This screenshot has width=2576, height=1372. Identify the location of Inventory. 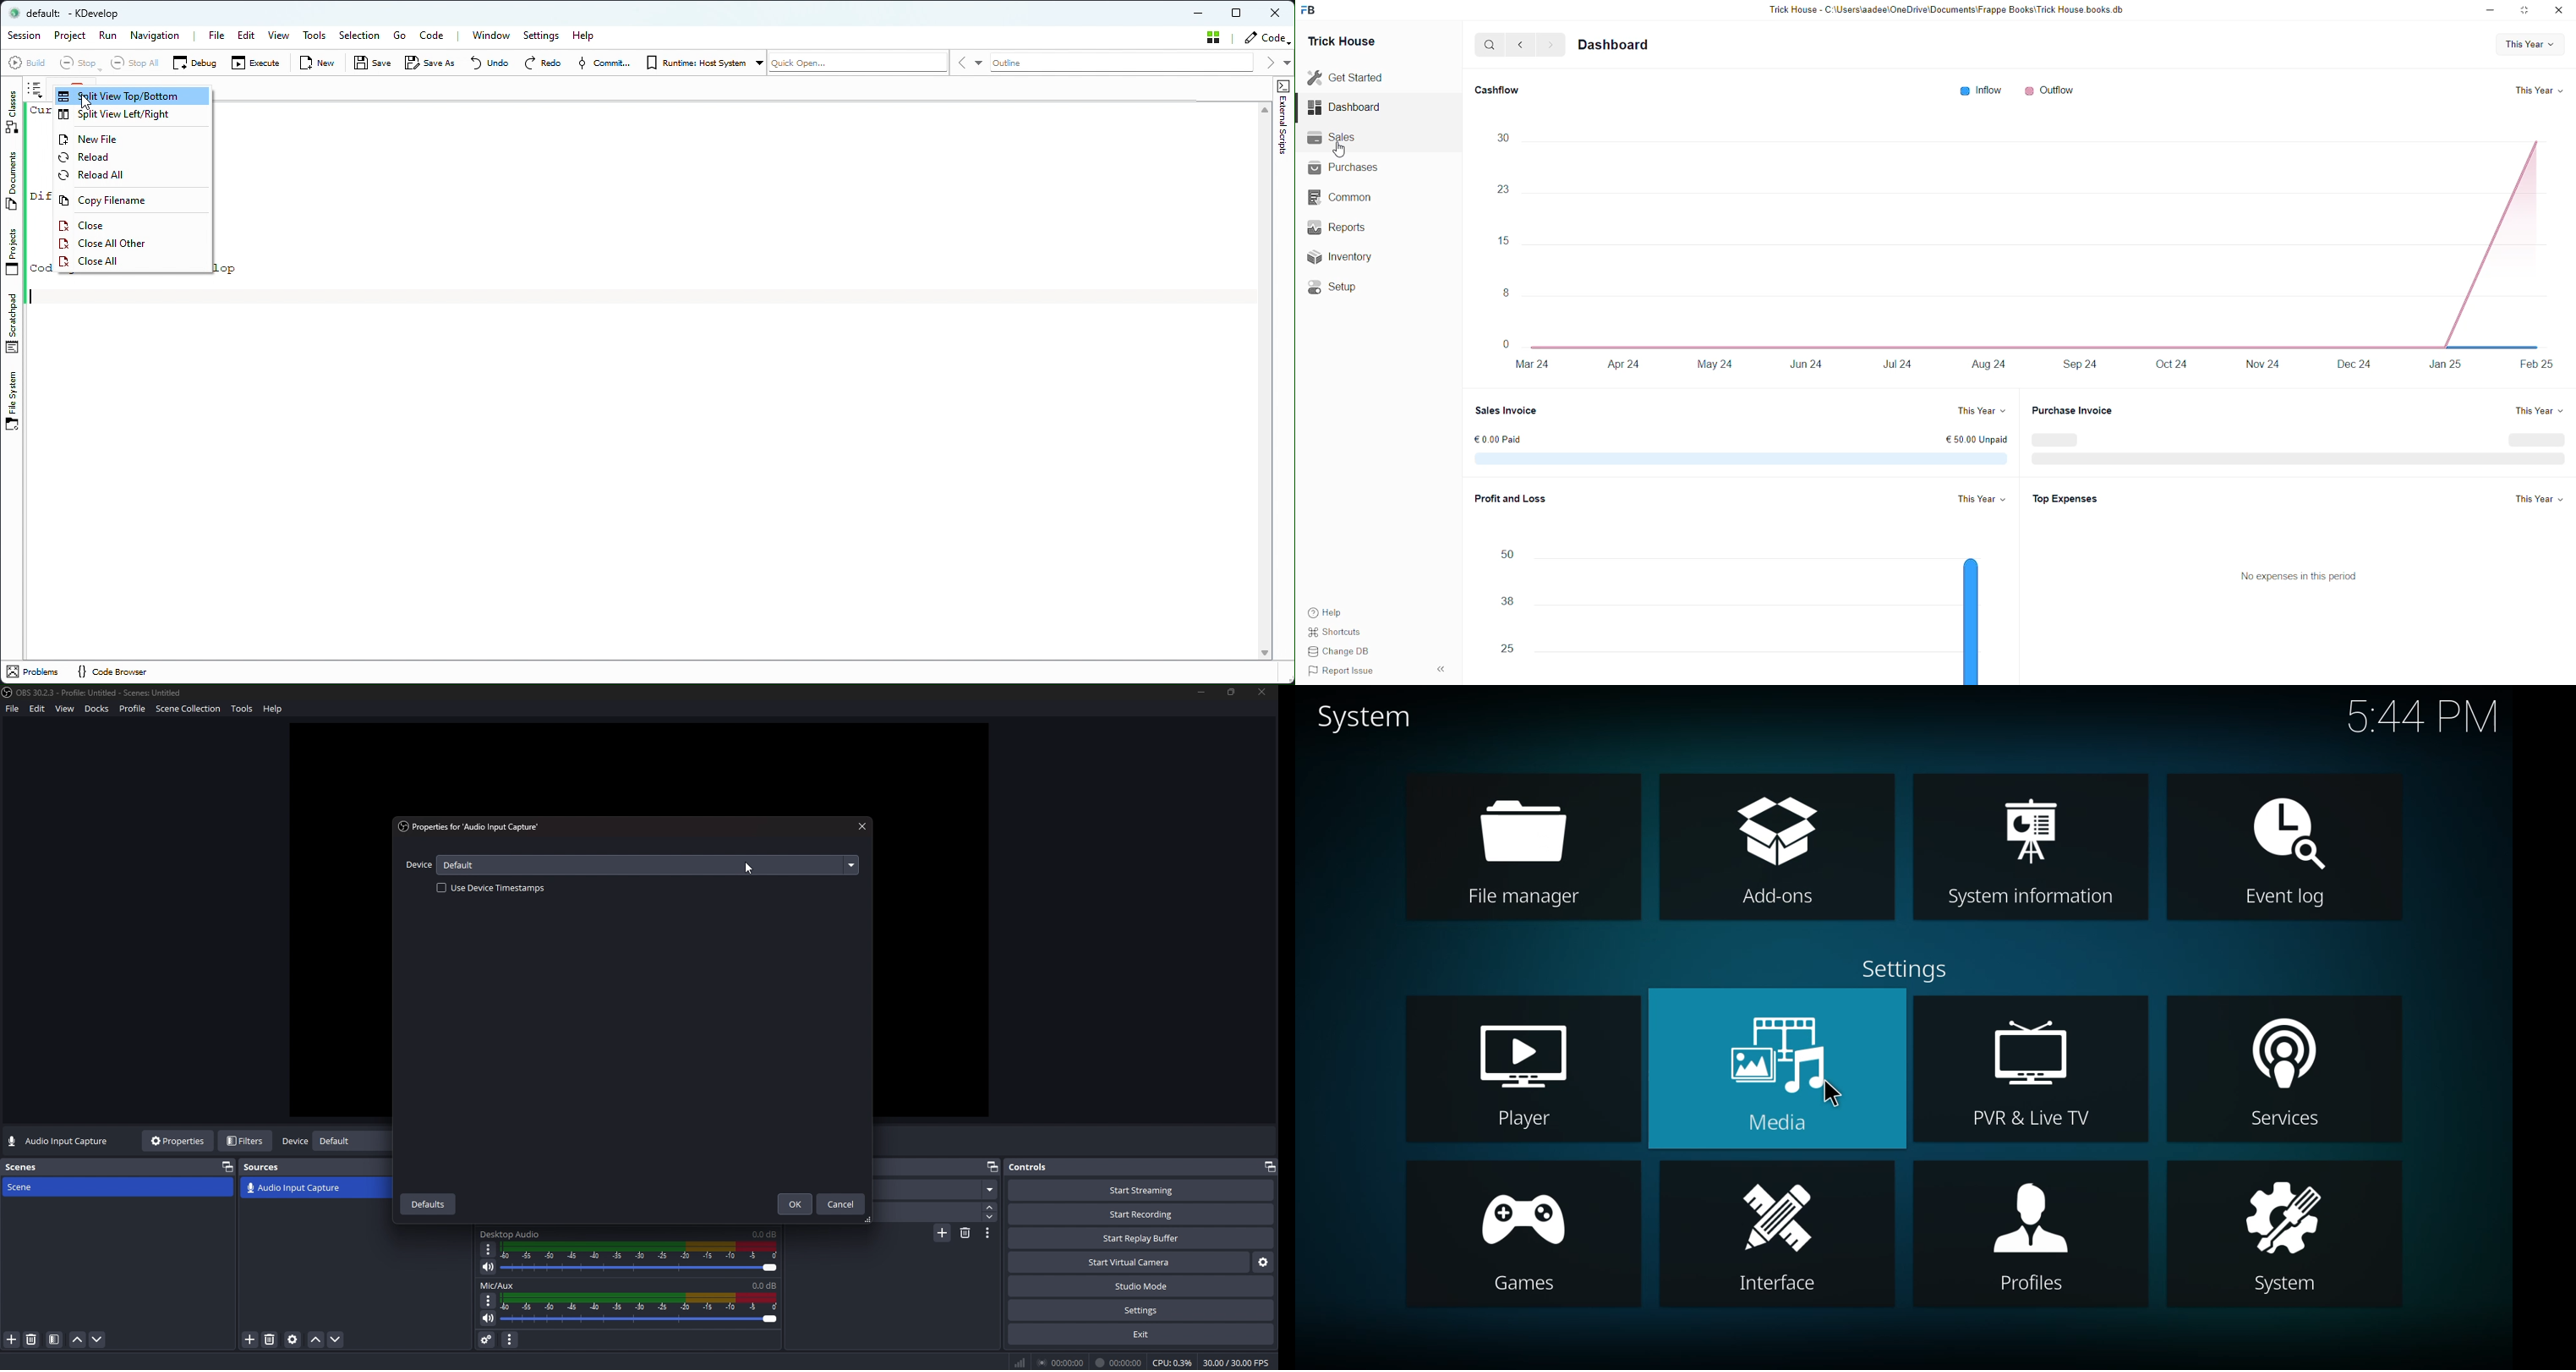
(1343, 254).